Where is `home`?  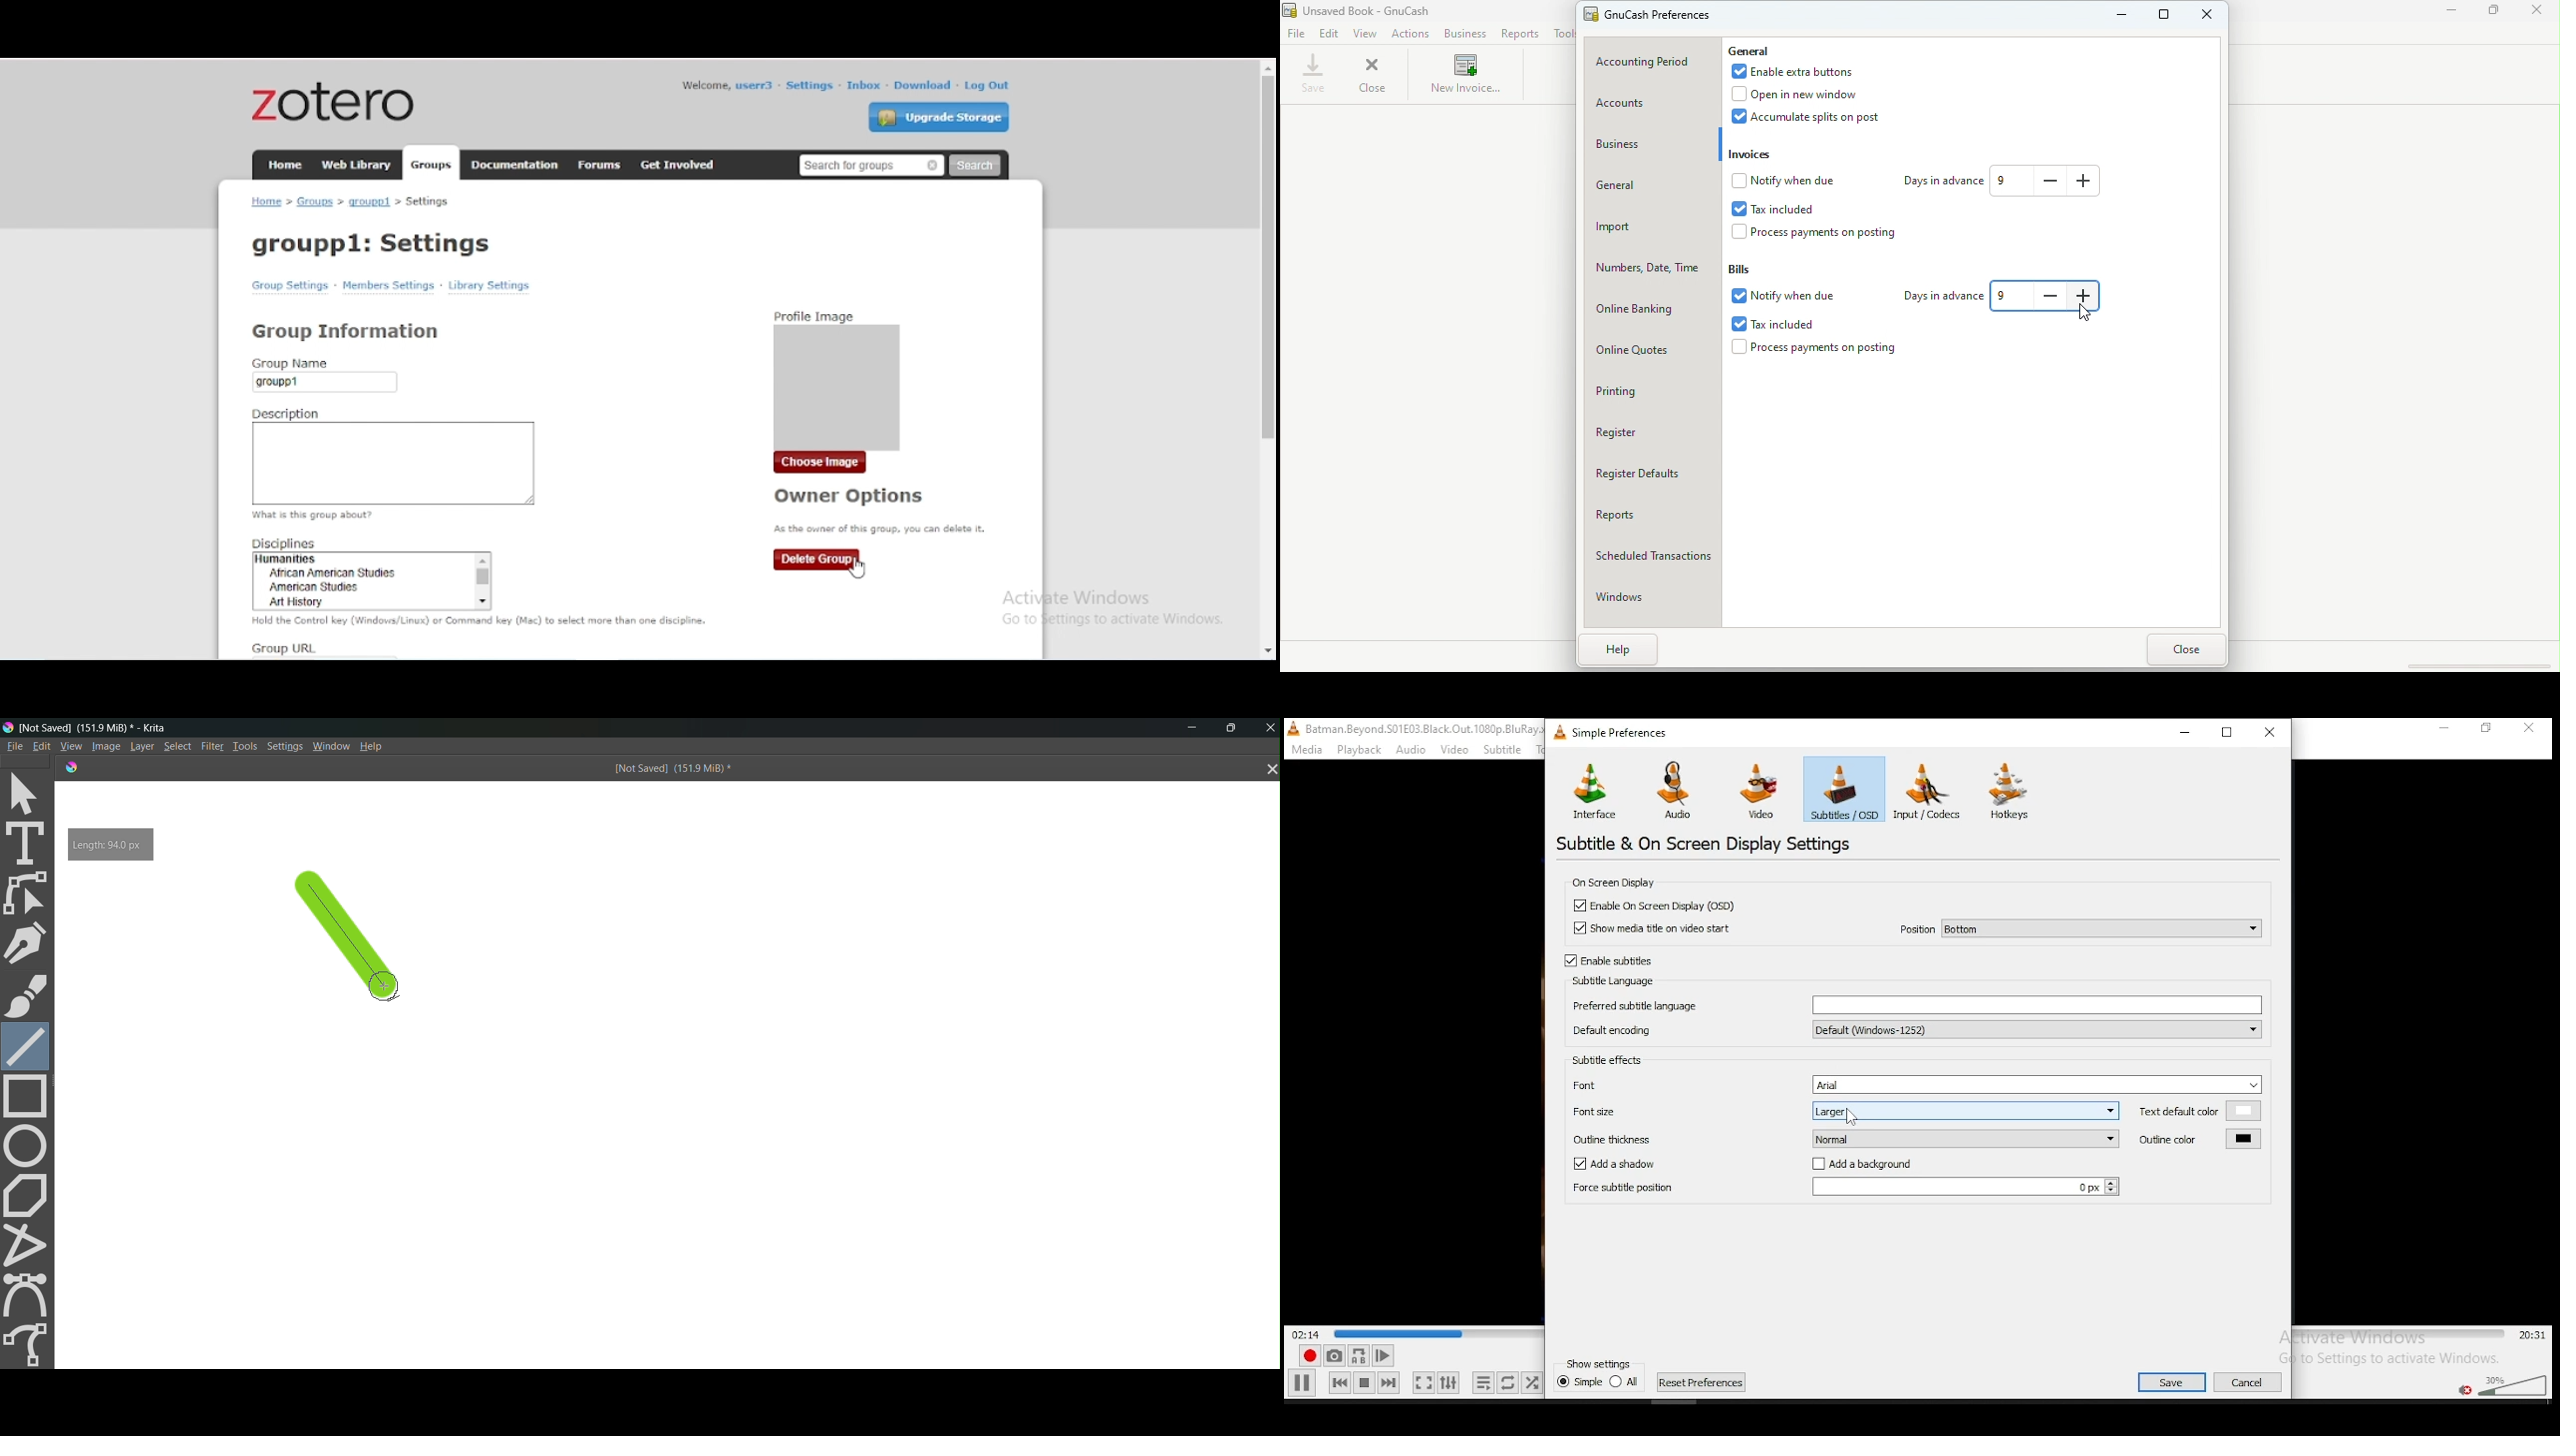
home is located at coordinates (285, 165).